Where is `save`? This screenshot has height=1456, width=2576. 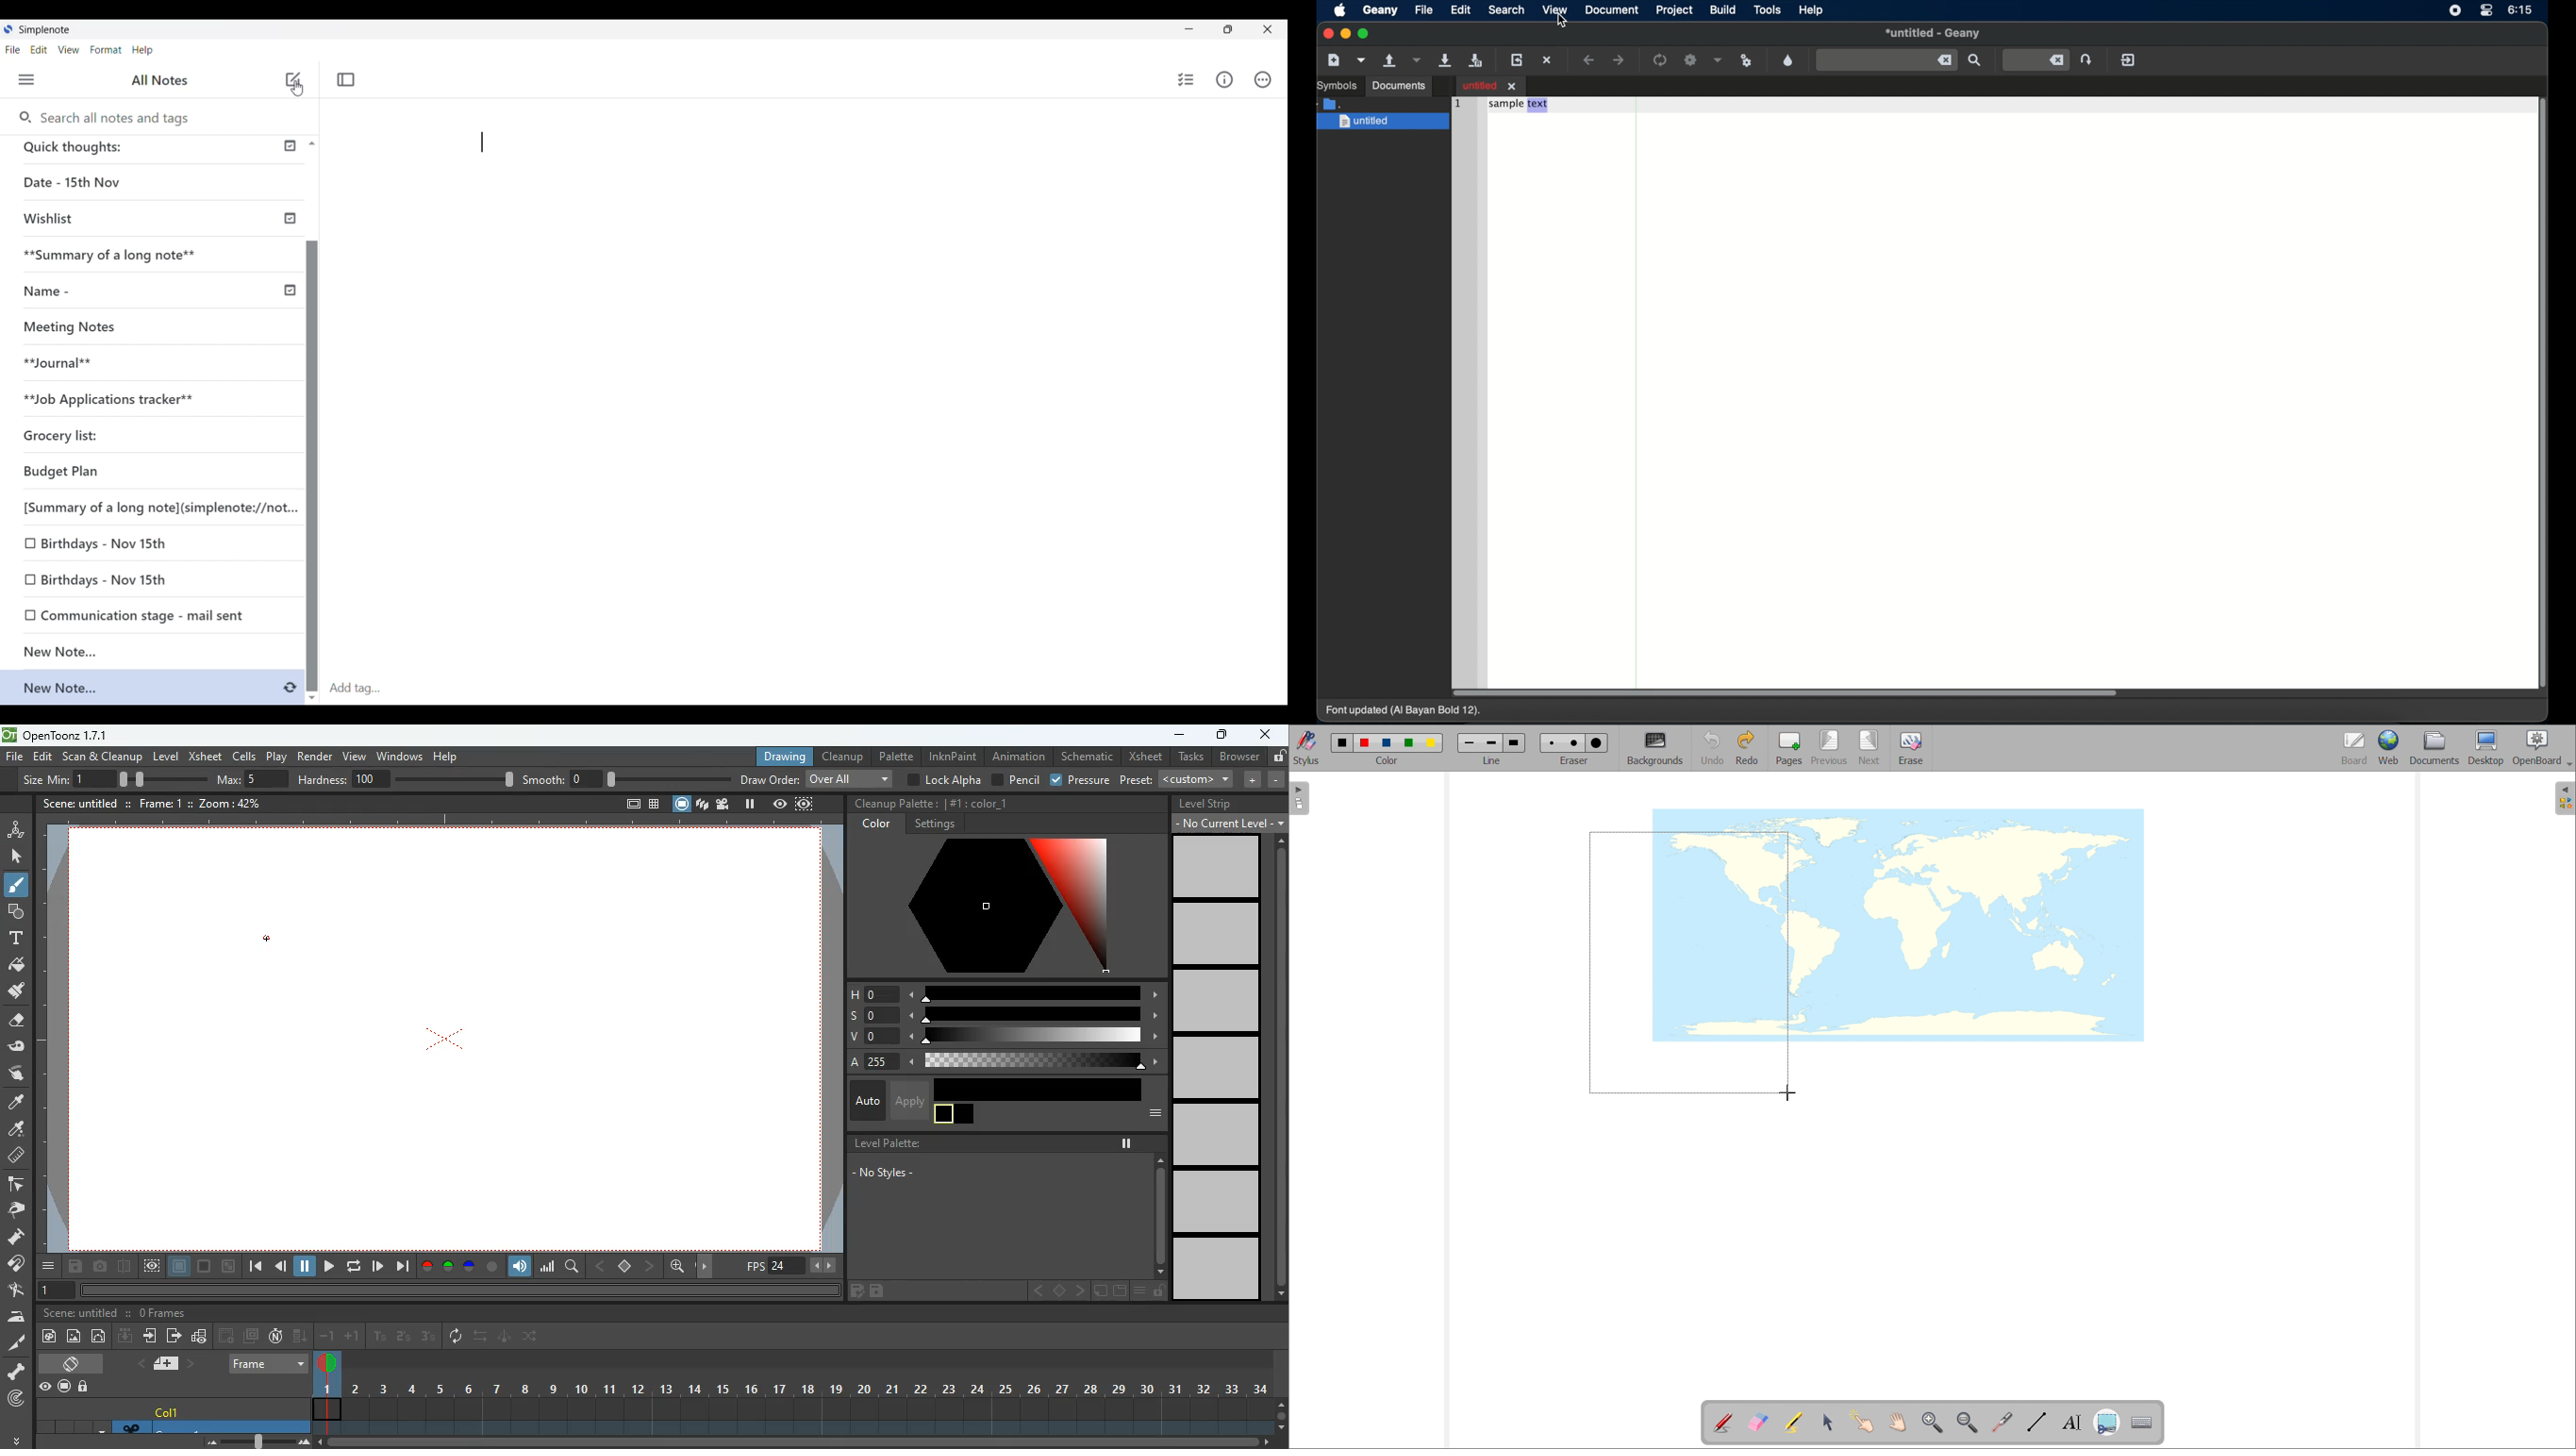 save is located at coordinates (77, 1268).